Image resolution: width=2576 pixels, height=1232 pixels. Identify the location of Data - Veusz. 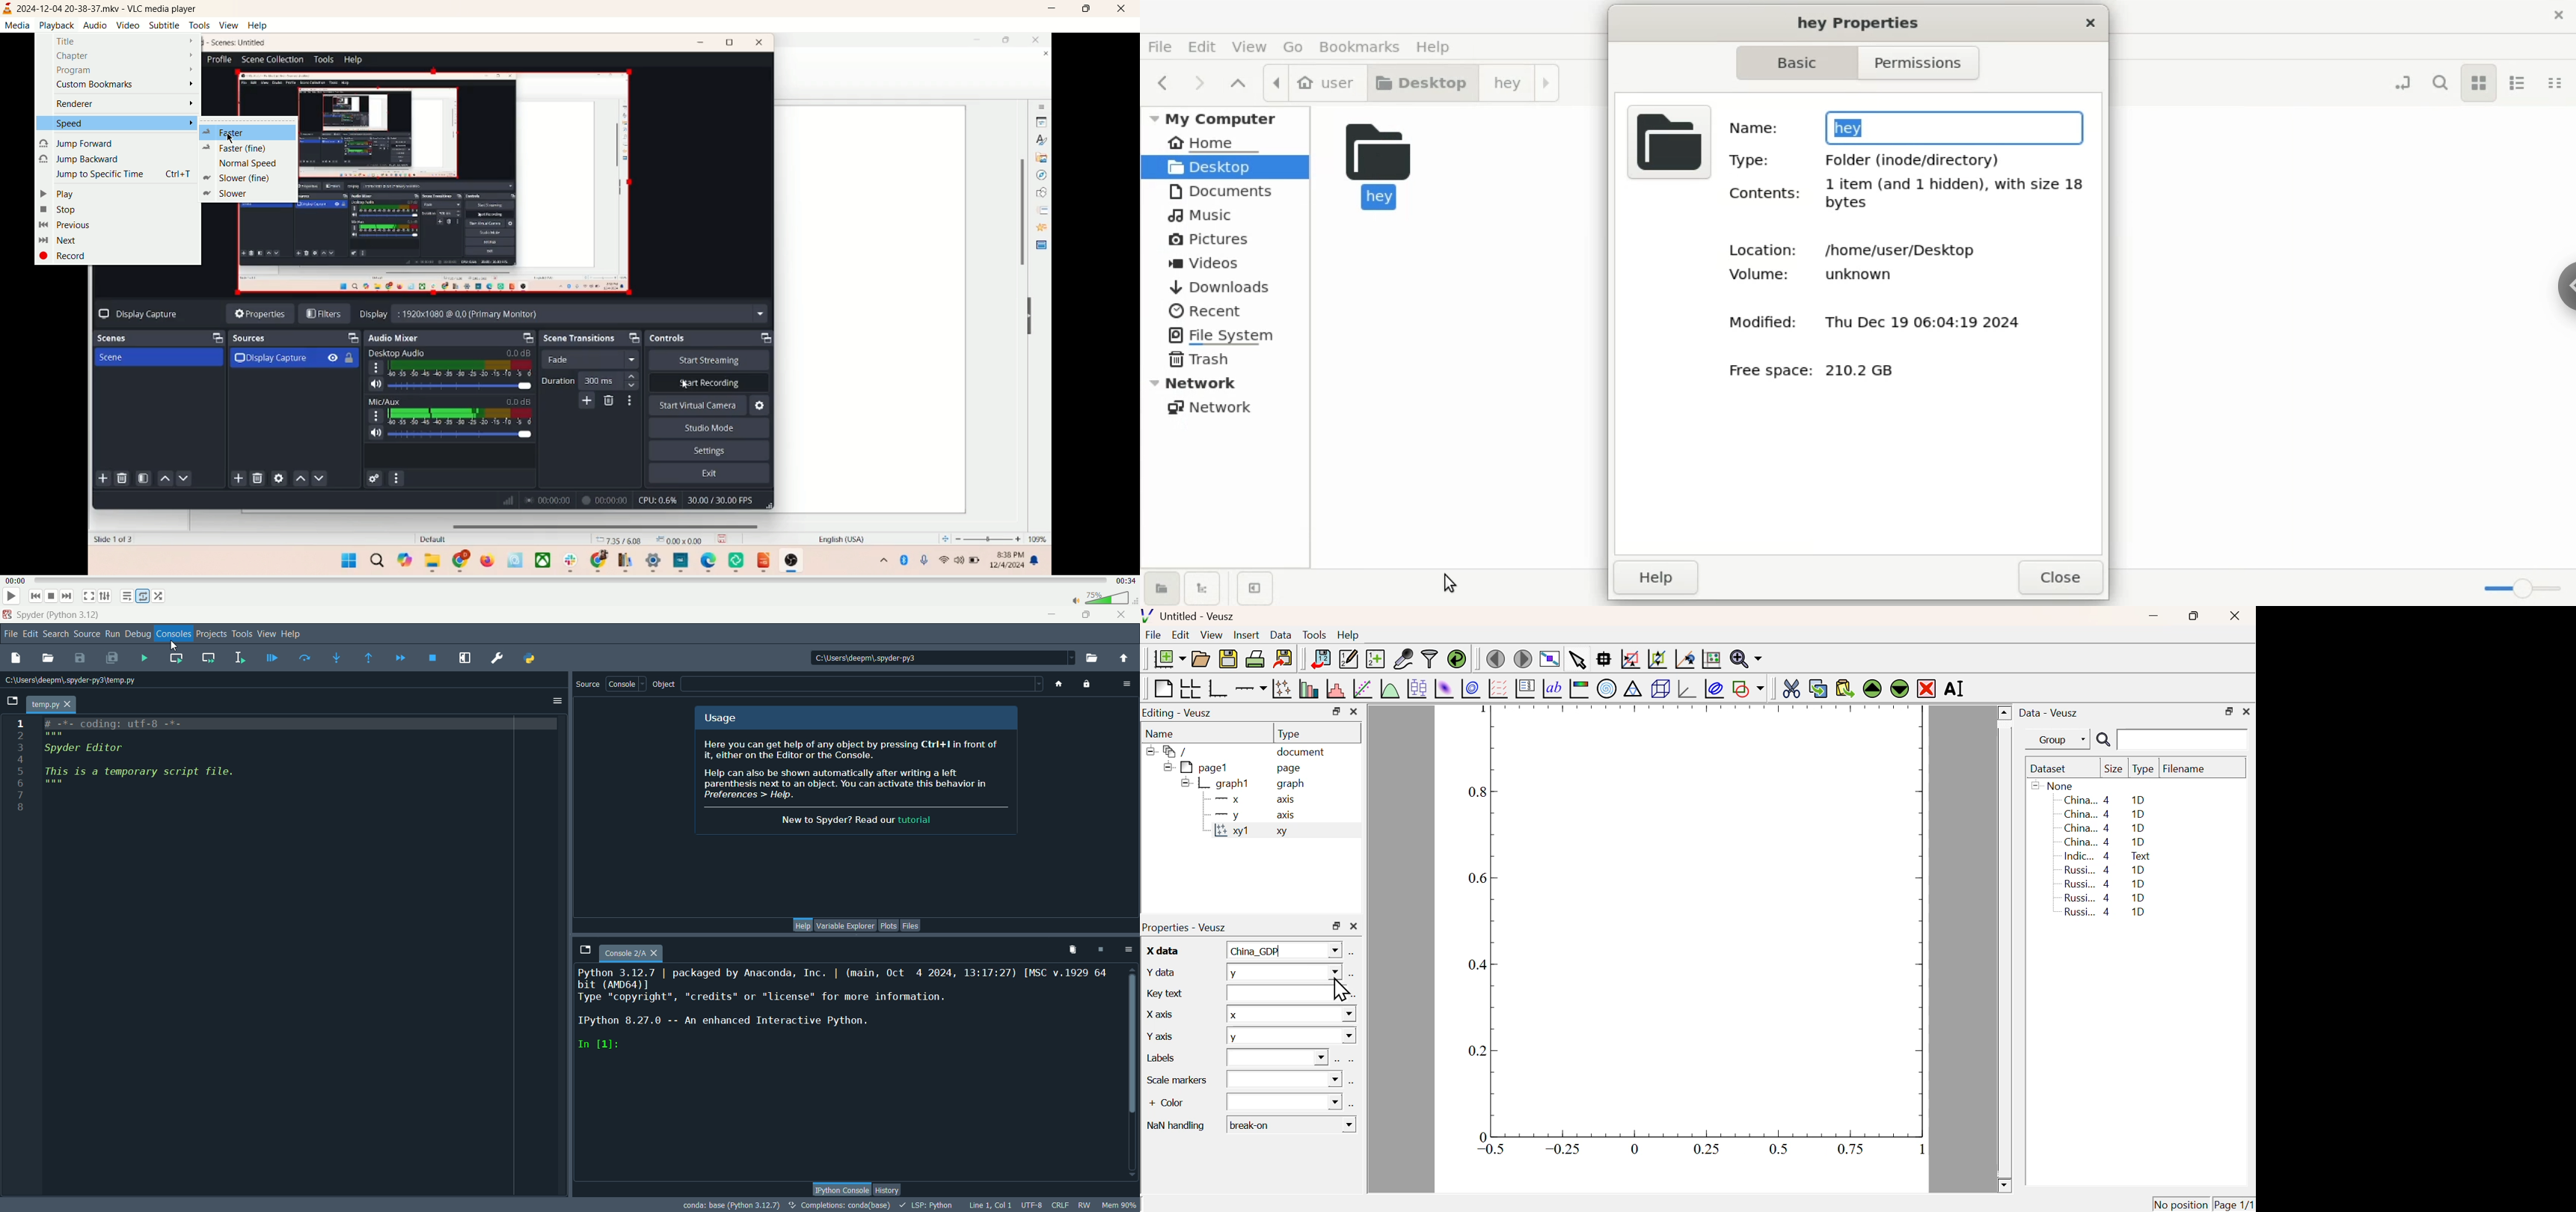
(2051, 714).